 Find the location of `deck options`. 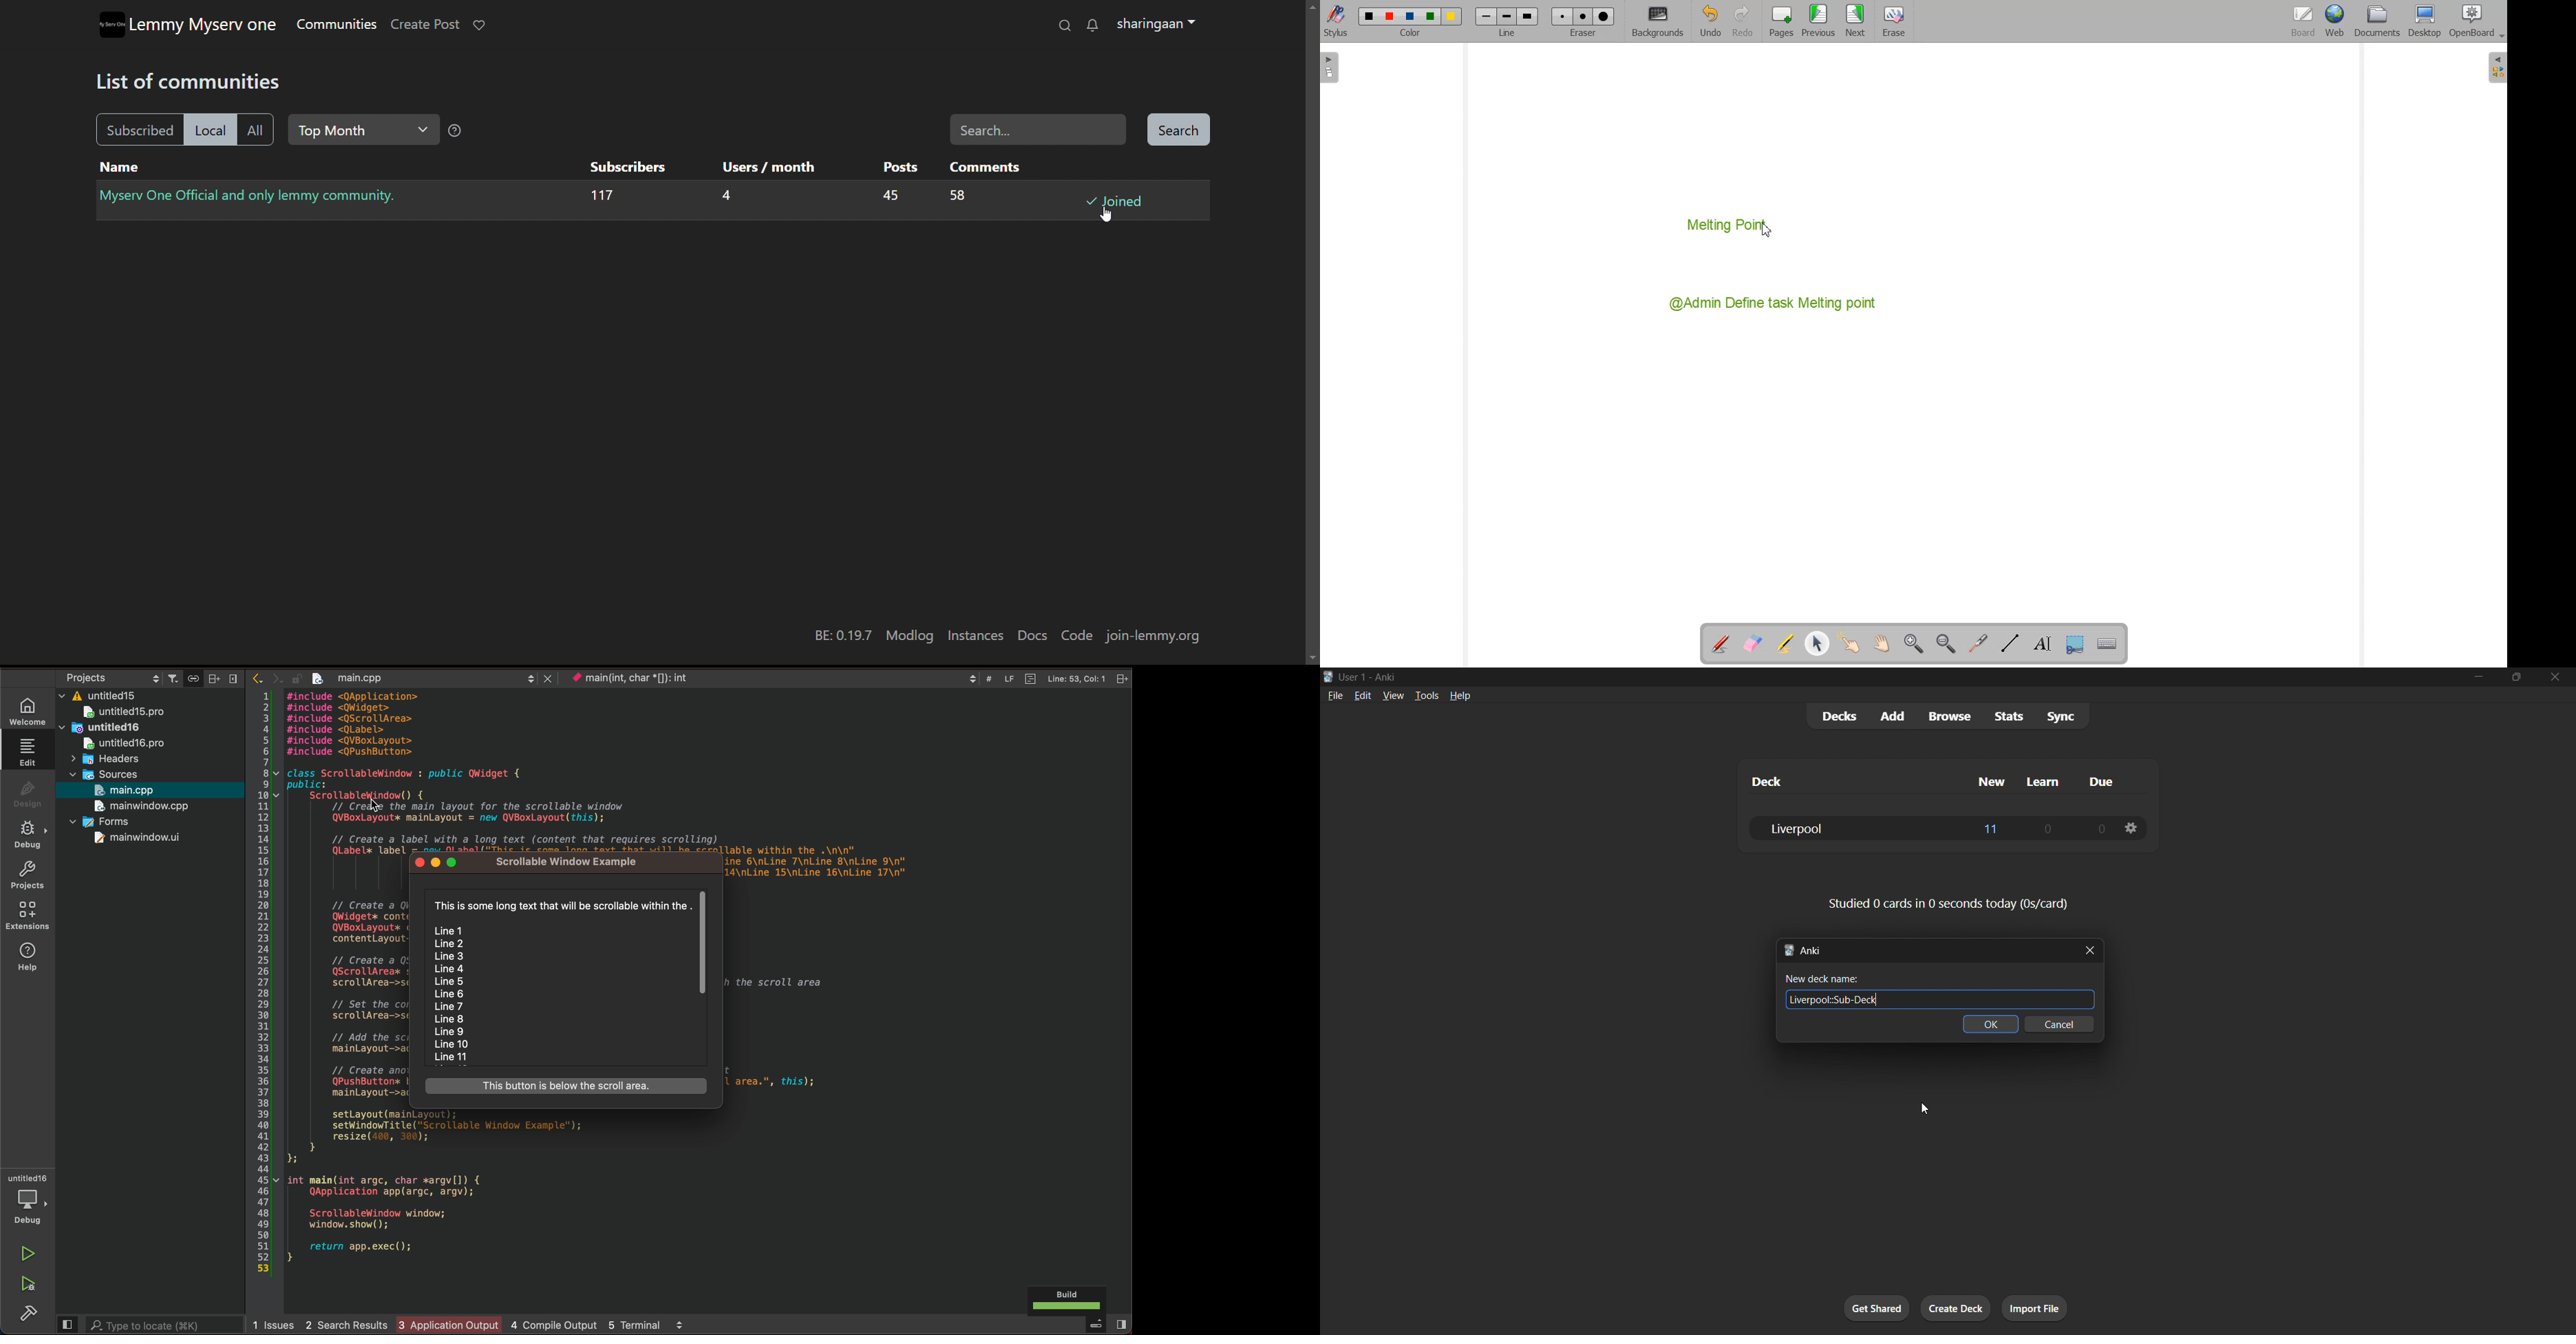

deck options is located at coordinates (2132, 830).